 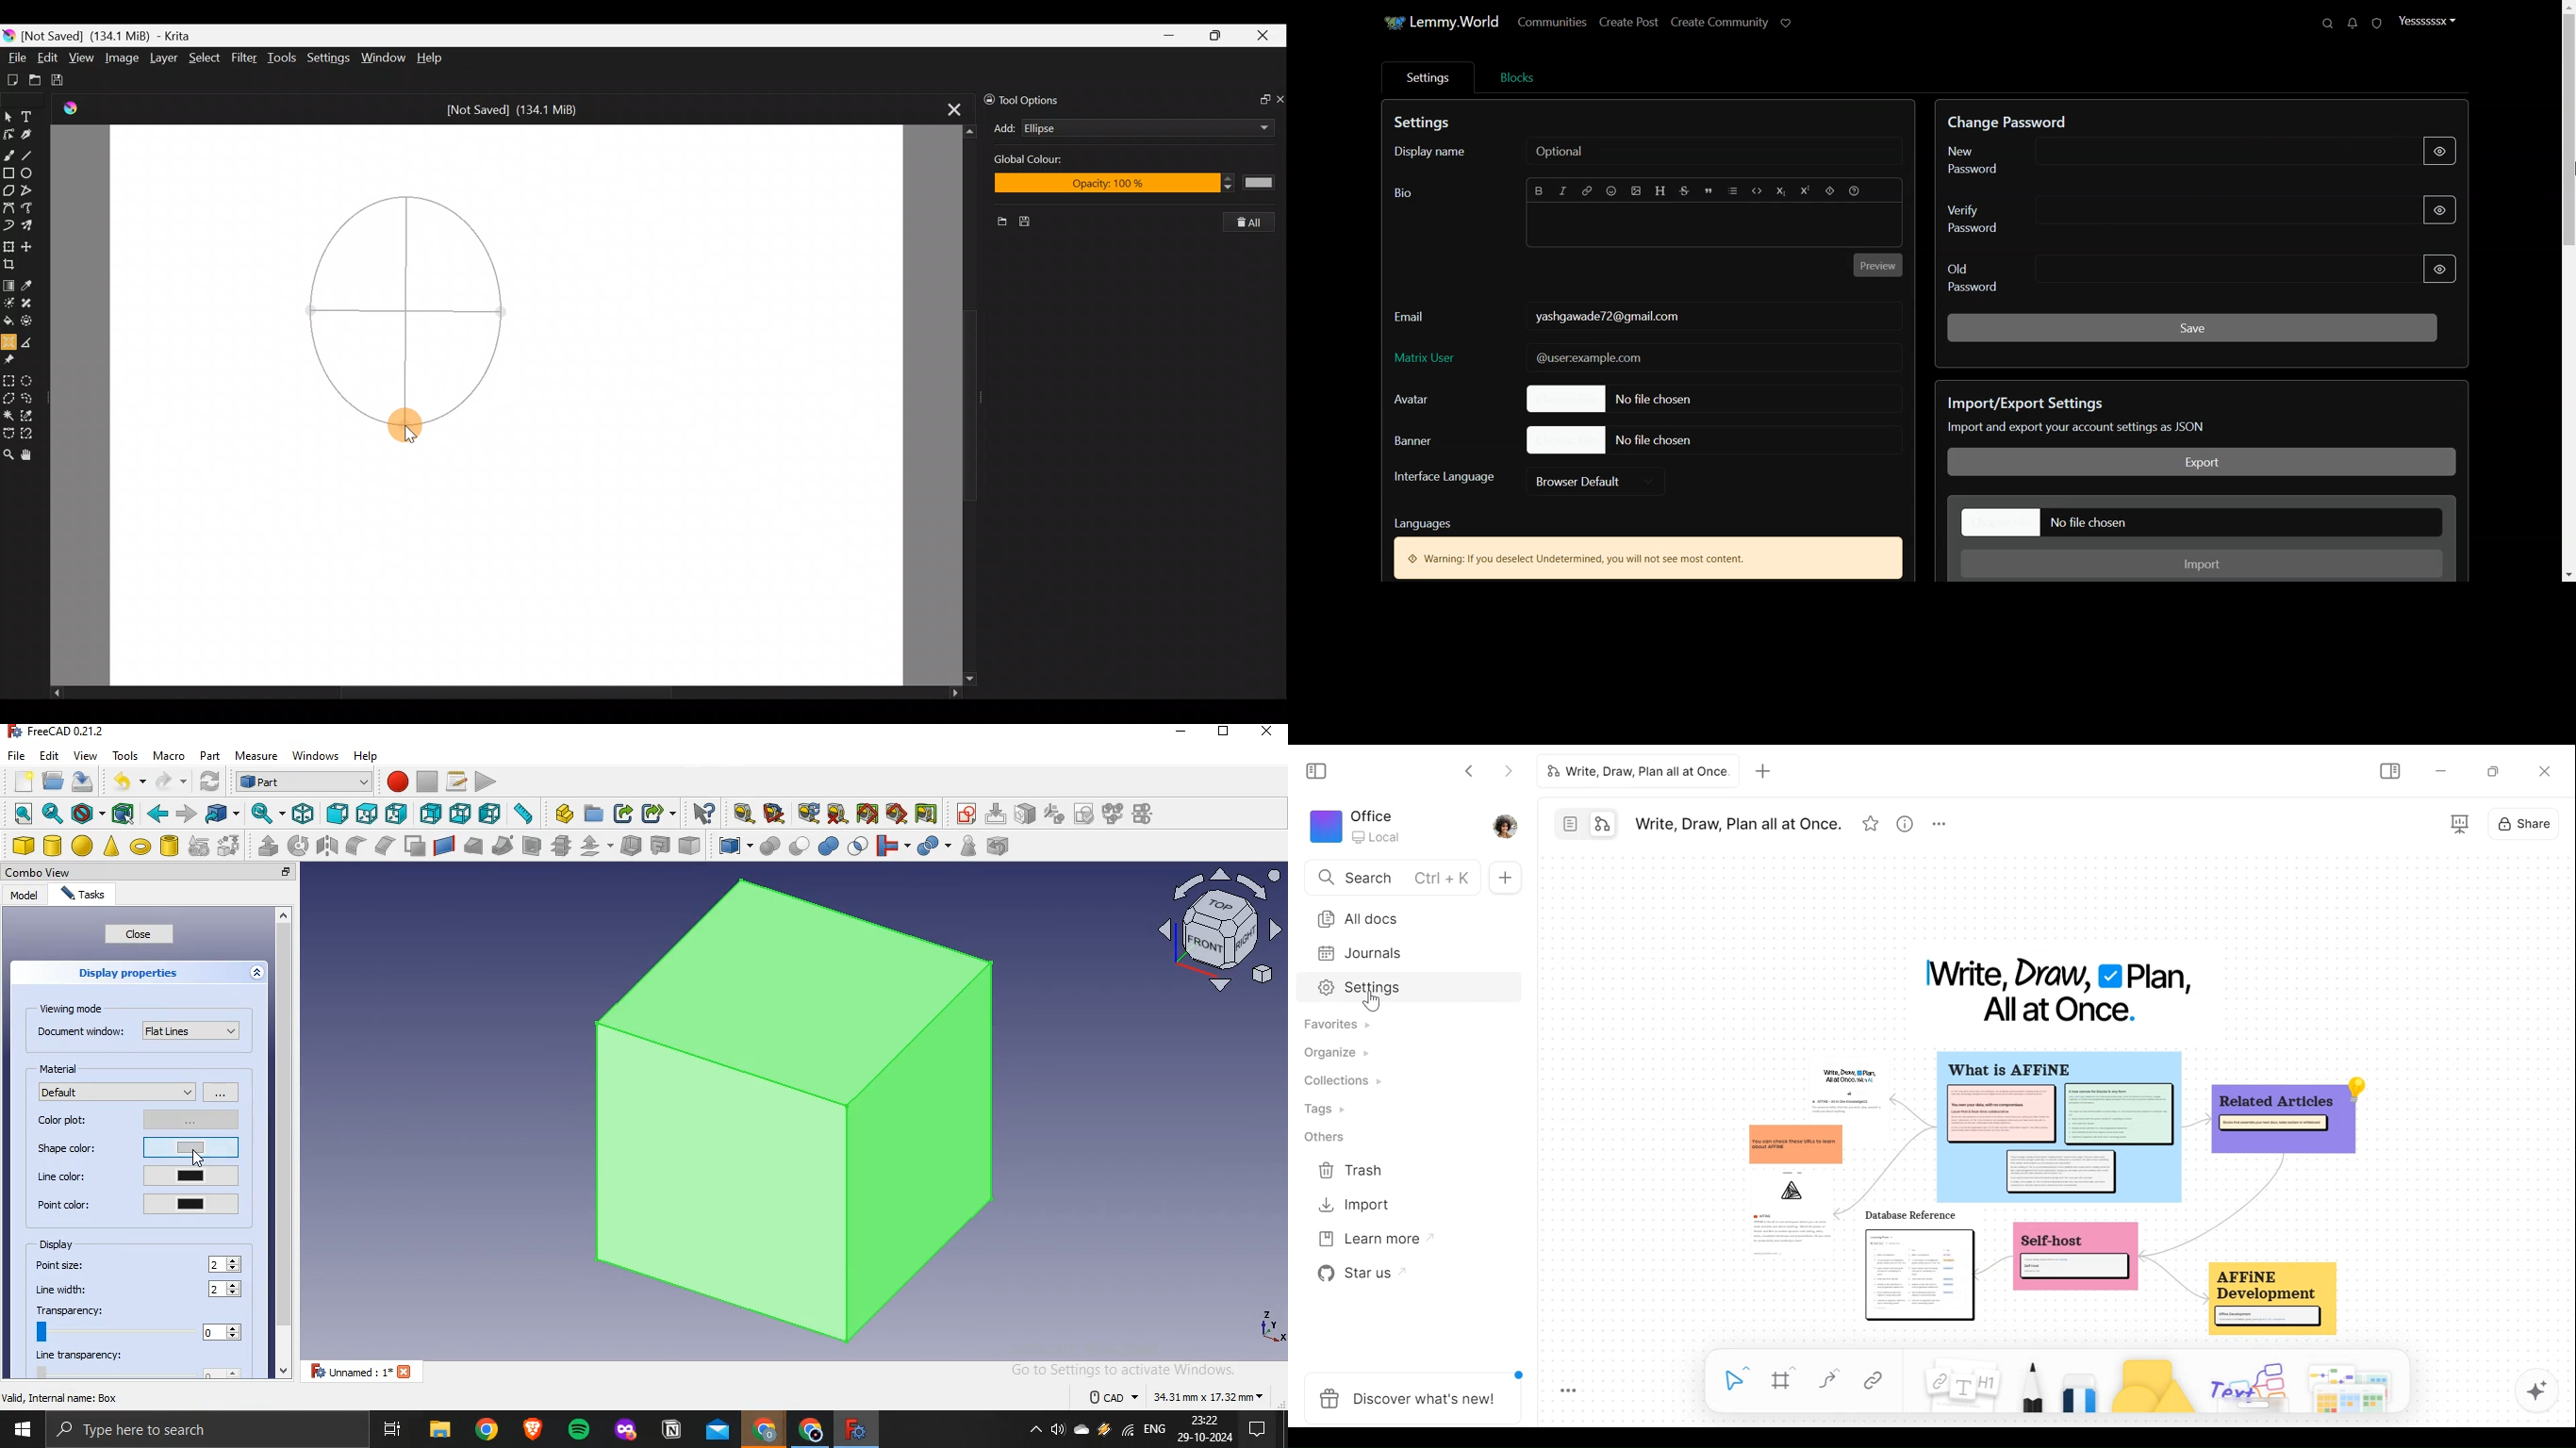 I want to click on restore tab, so click(x=265, y=872).